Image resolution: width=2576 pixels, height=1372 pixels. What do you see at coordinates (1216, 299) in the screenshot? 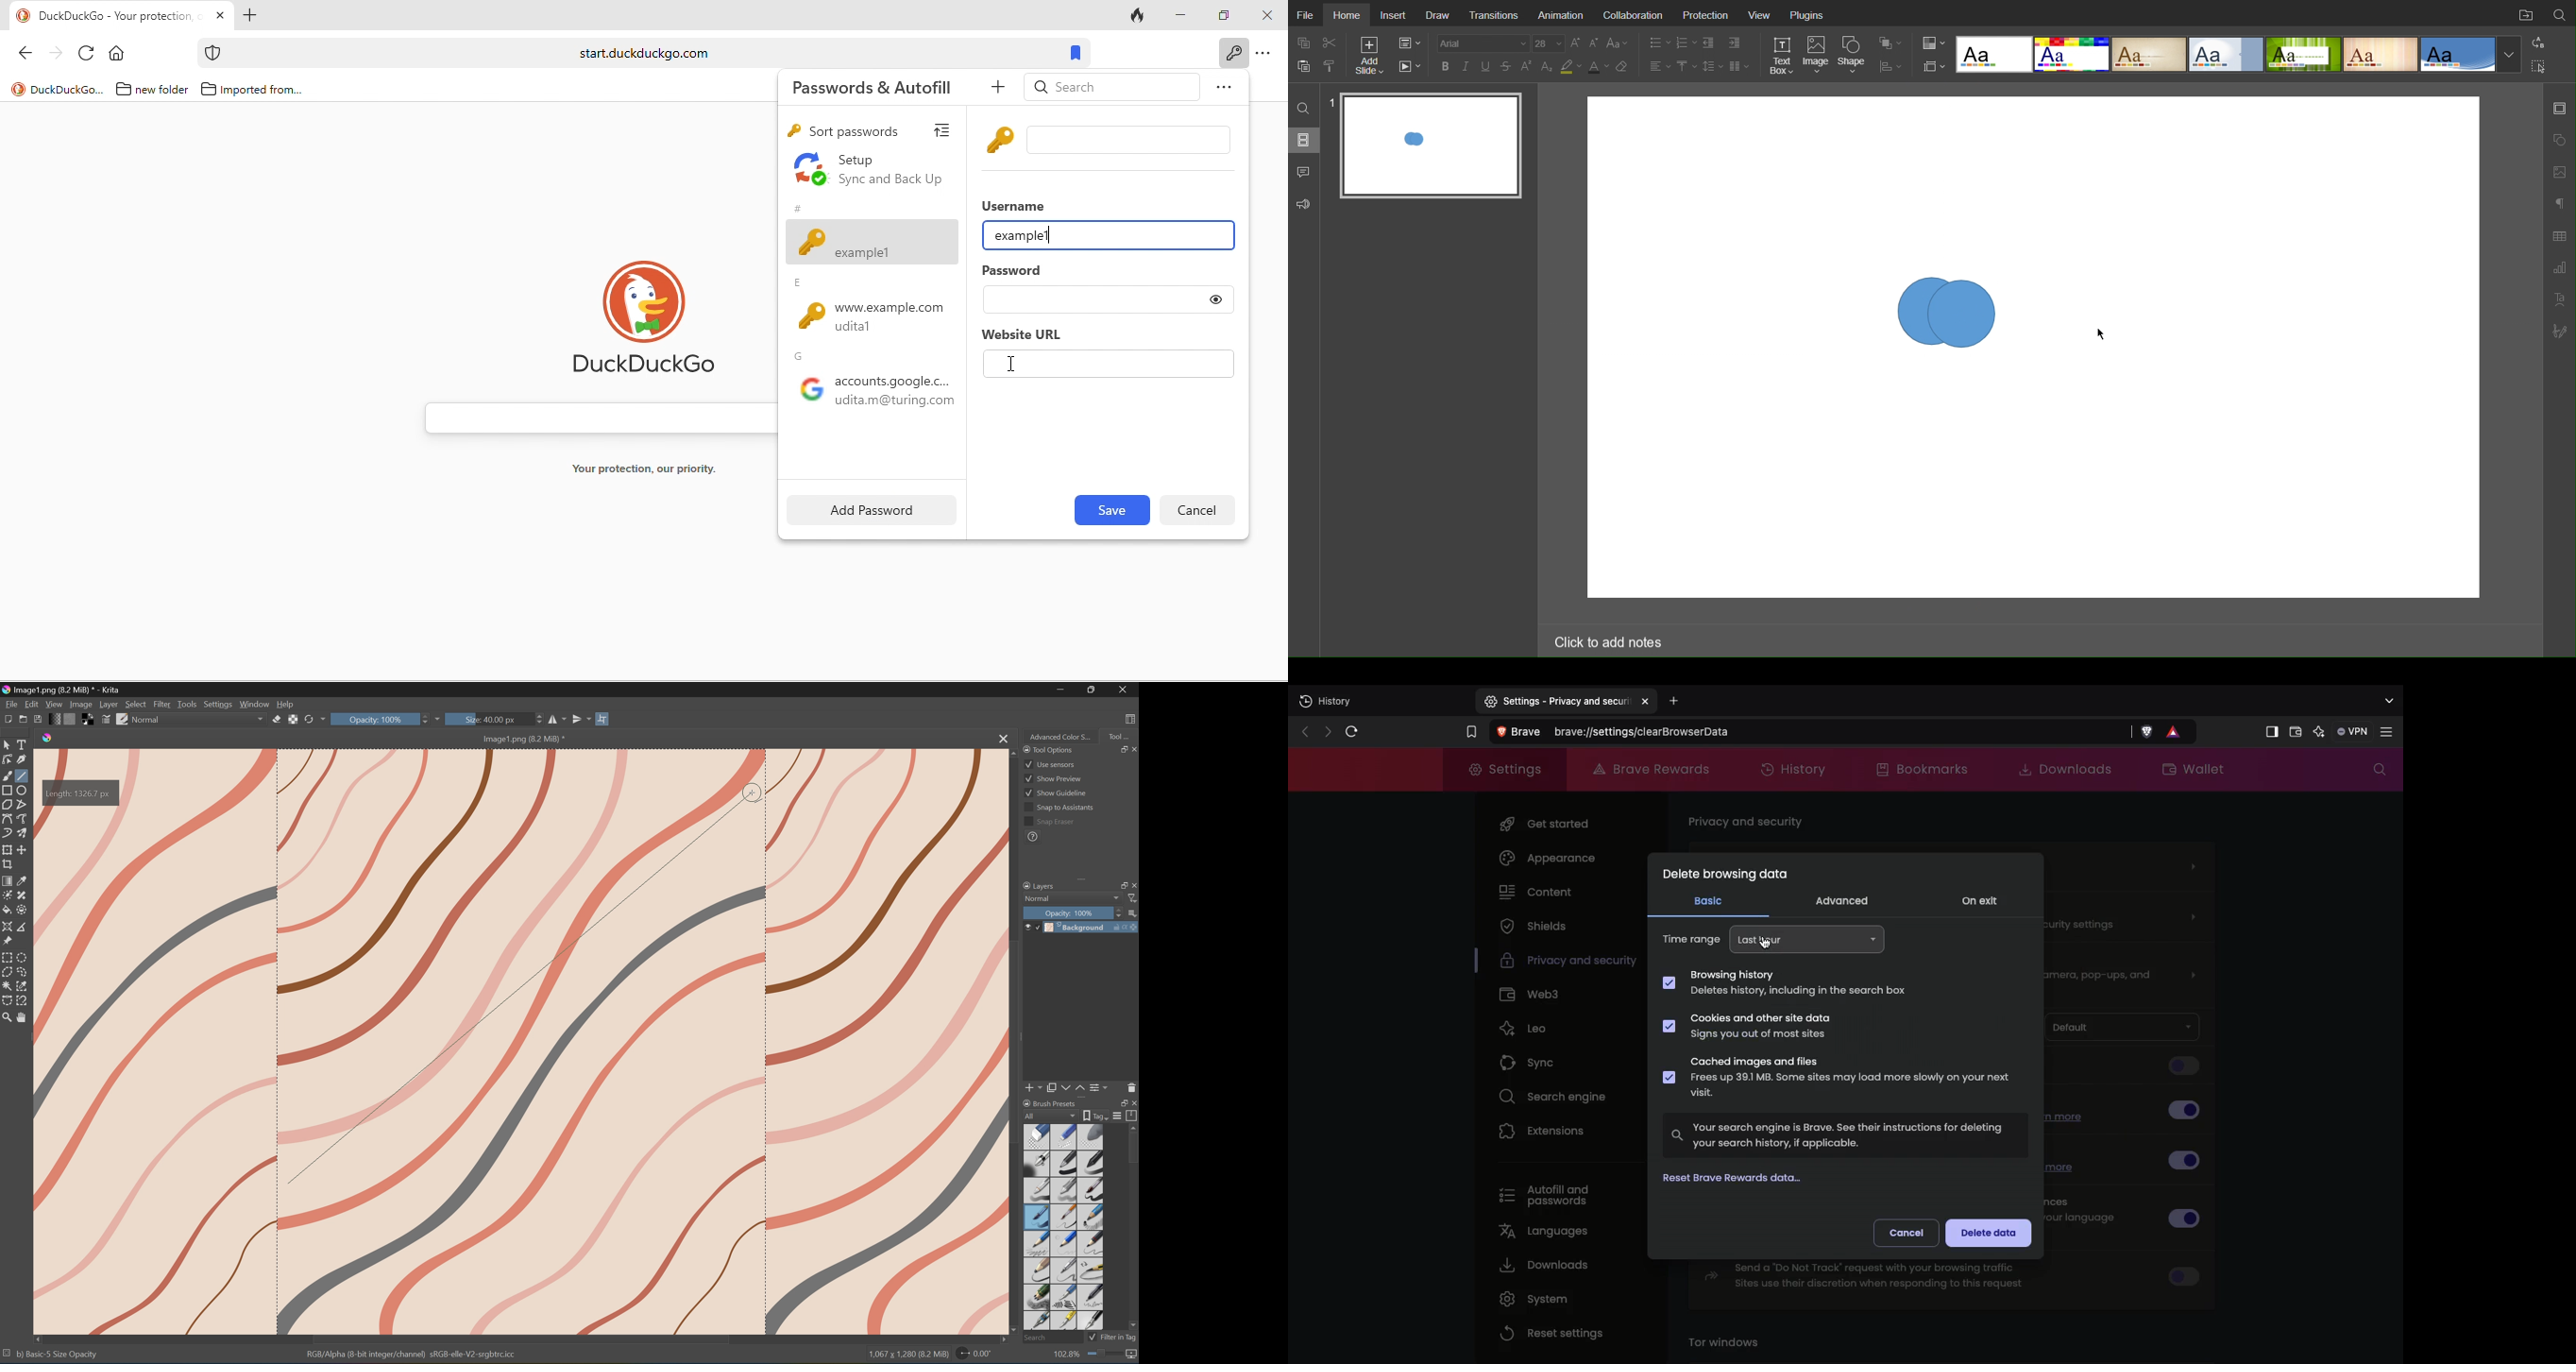
I see `toggle show or hide password` at bounding box center [1216, 299].